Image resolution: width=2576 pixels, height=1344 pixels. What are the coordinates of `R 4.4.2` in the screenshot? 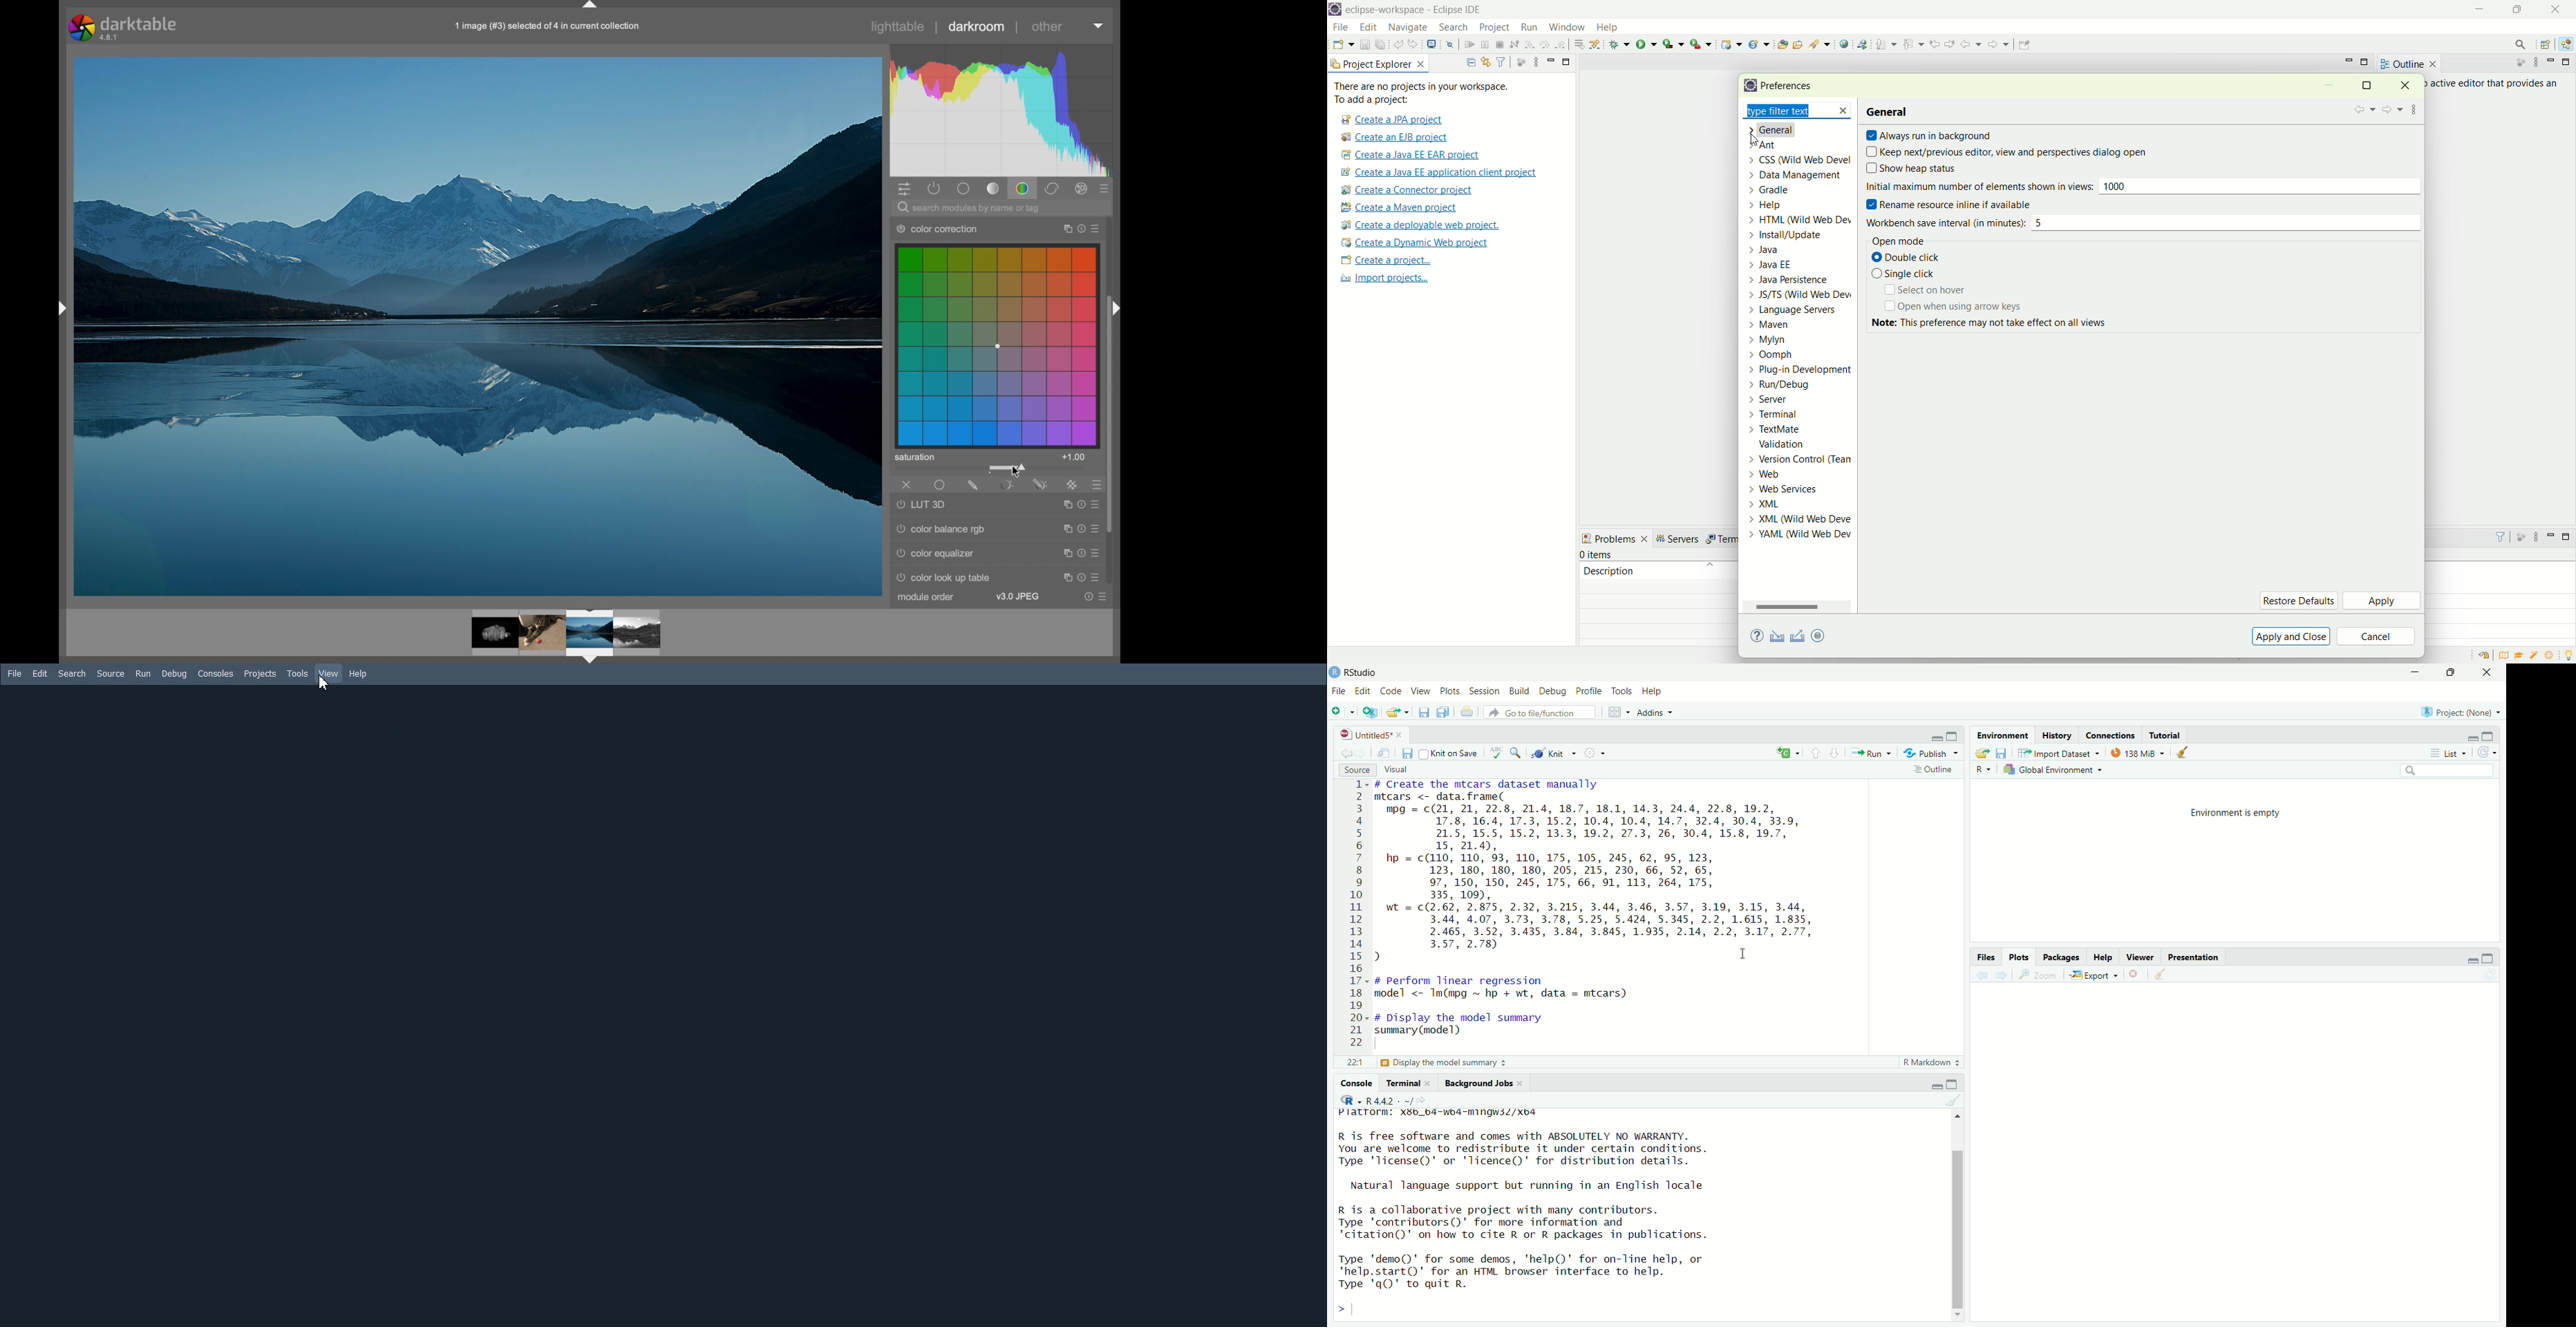 It's located at (1374, 1100).